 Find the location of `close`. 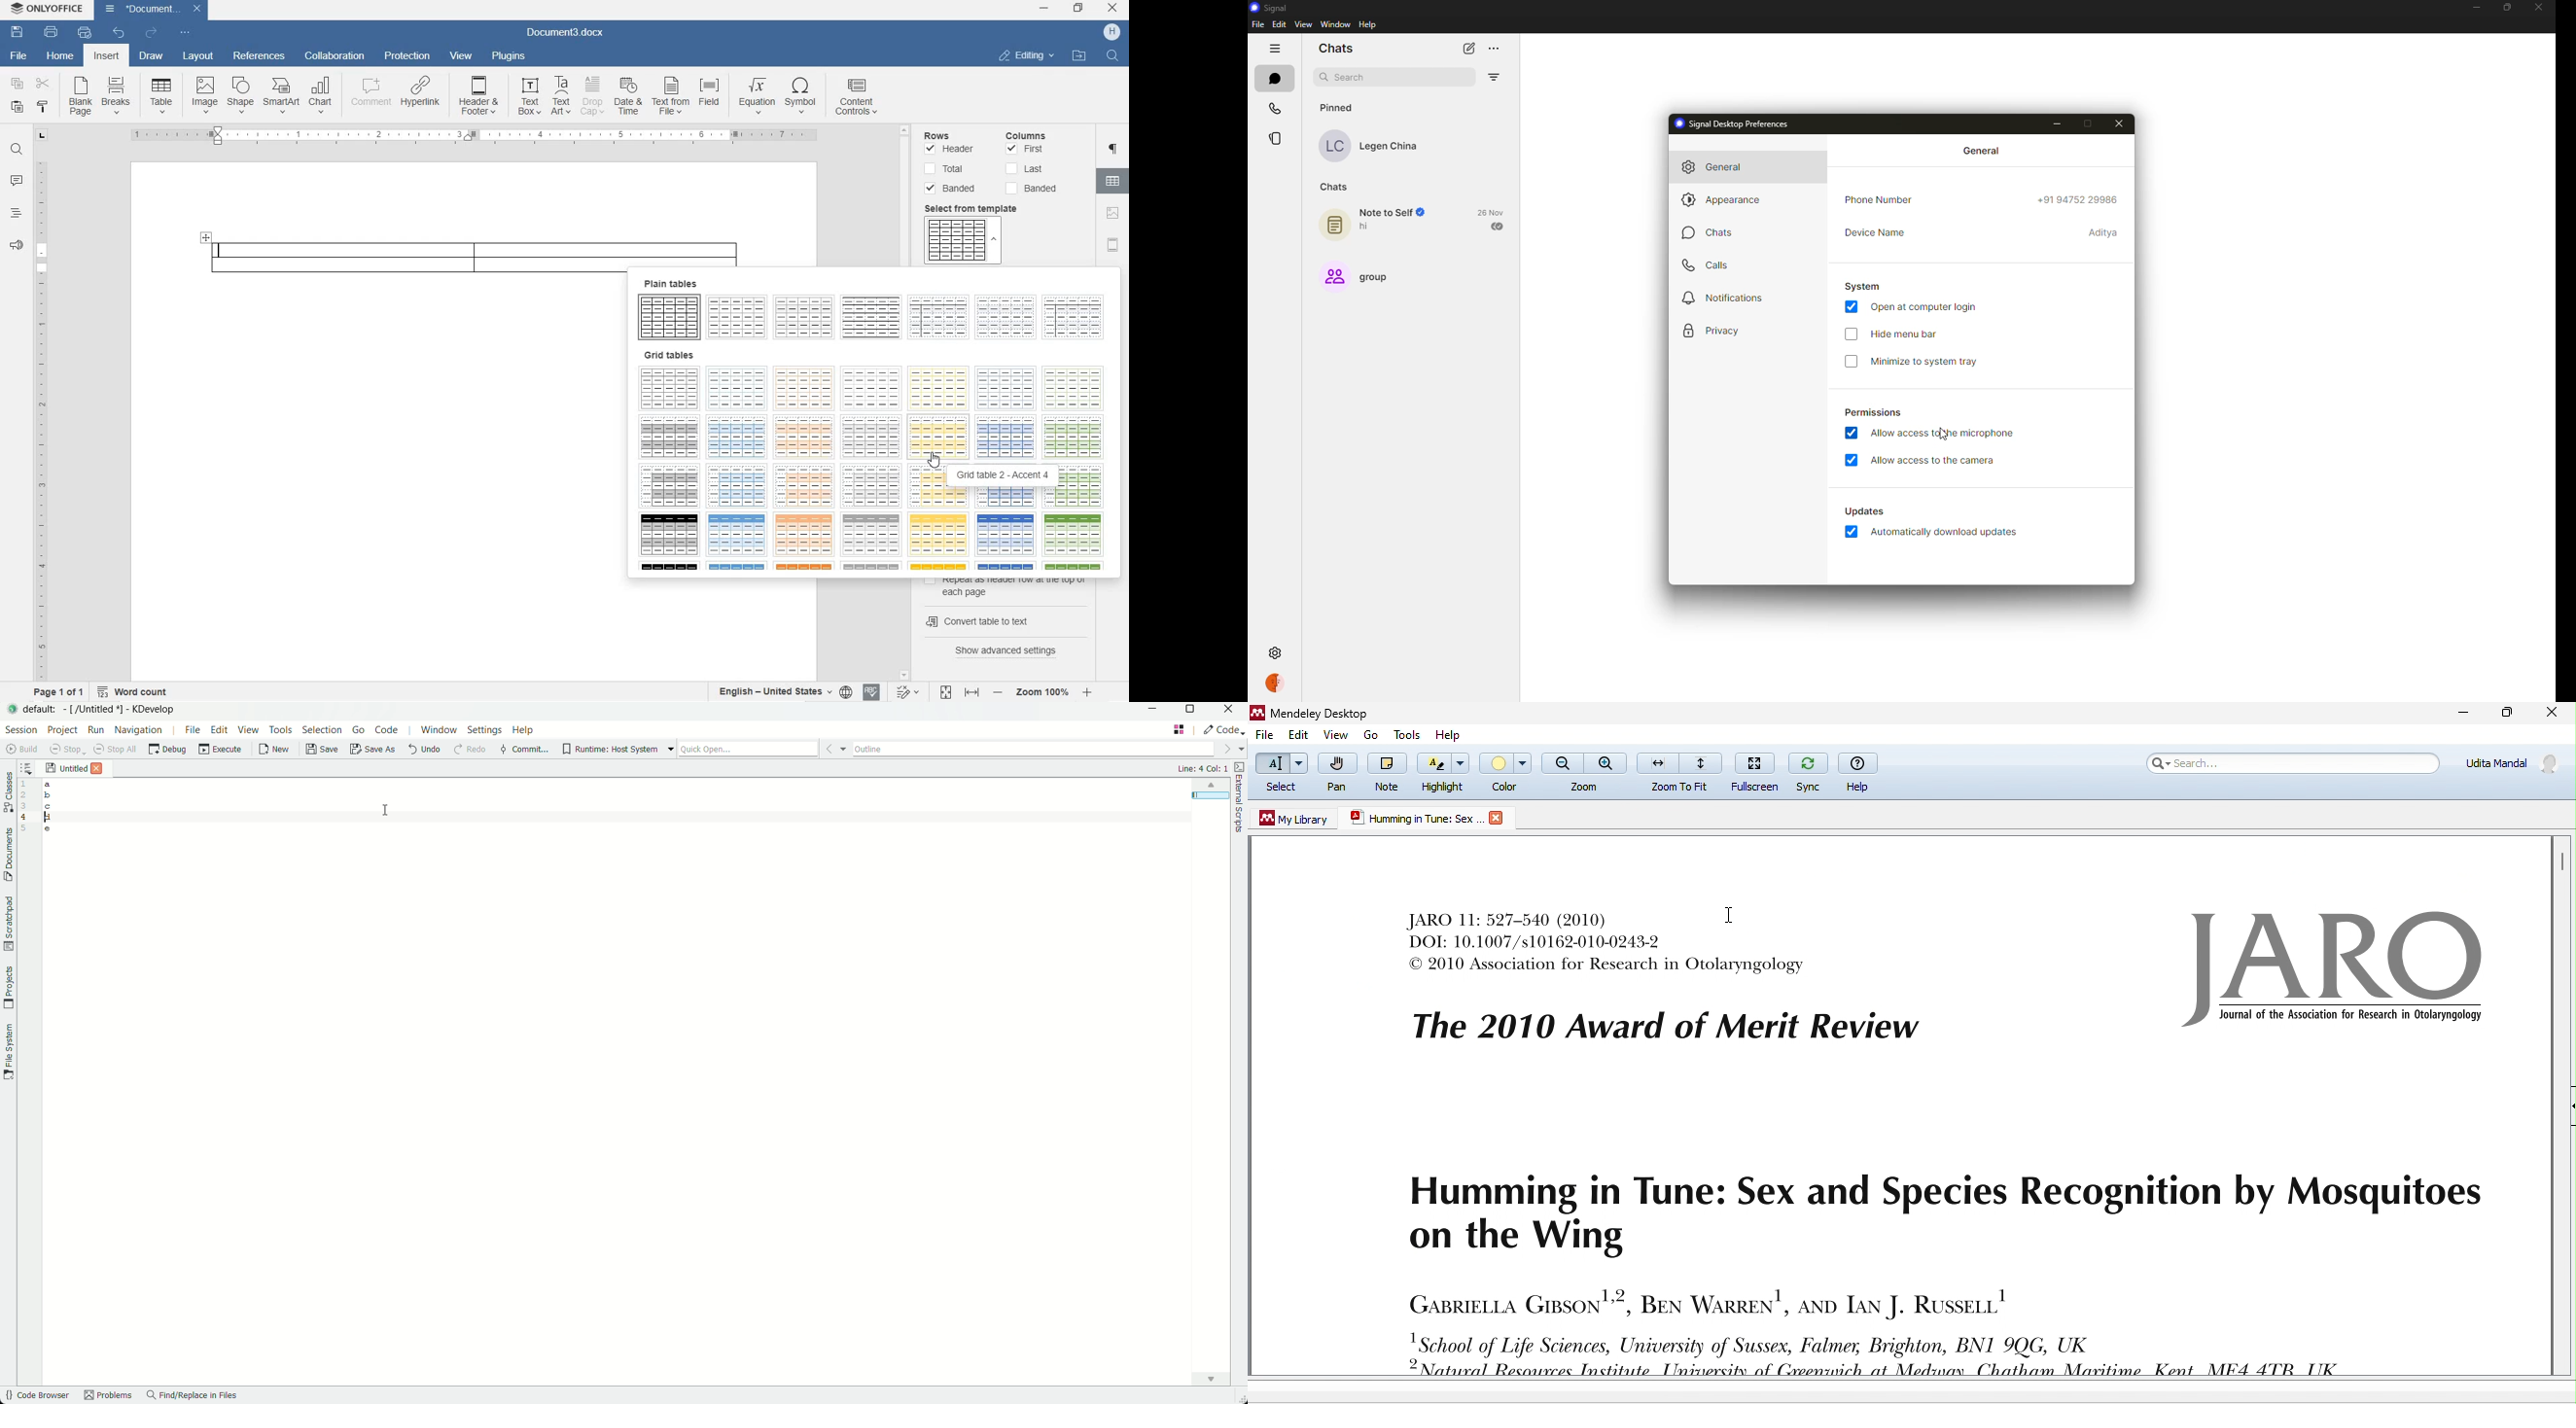

close is located at coordinates (2542, 7).